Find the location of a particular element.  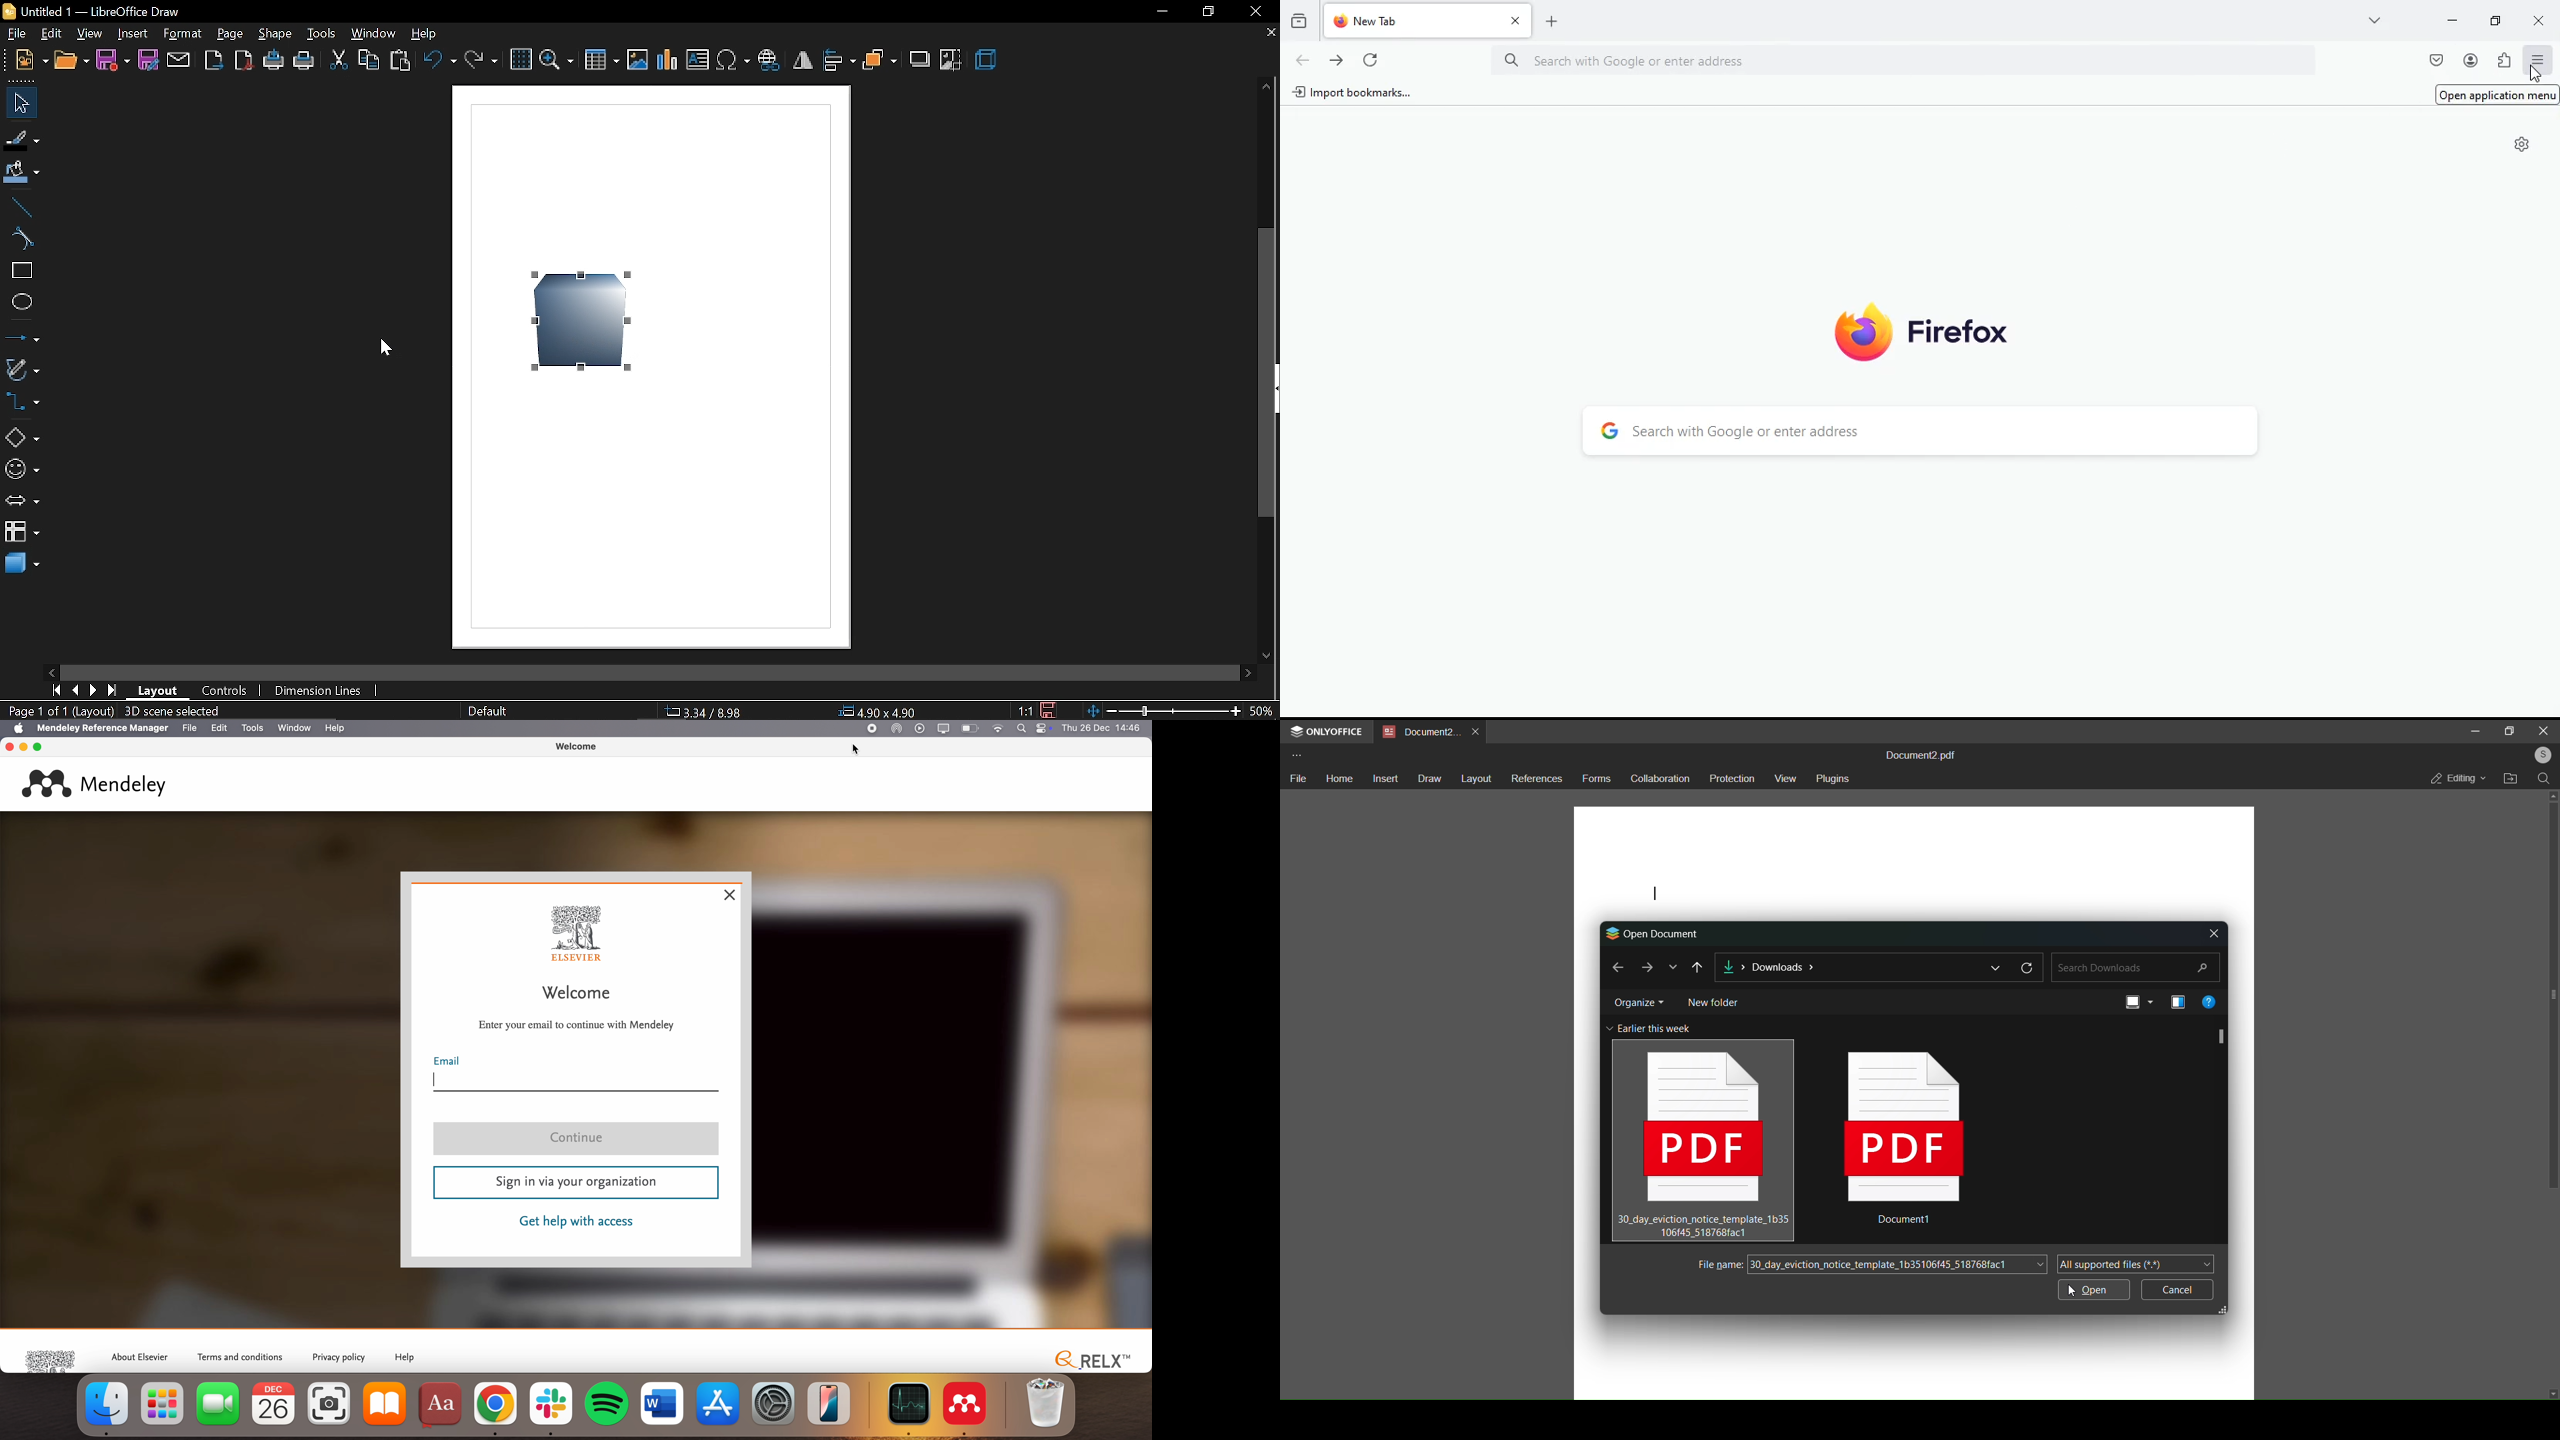

previous page is located at coordinates (72, 691).